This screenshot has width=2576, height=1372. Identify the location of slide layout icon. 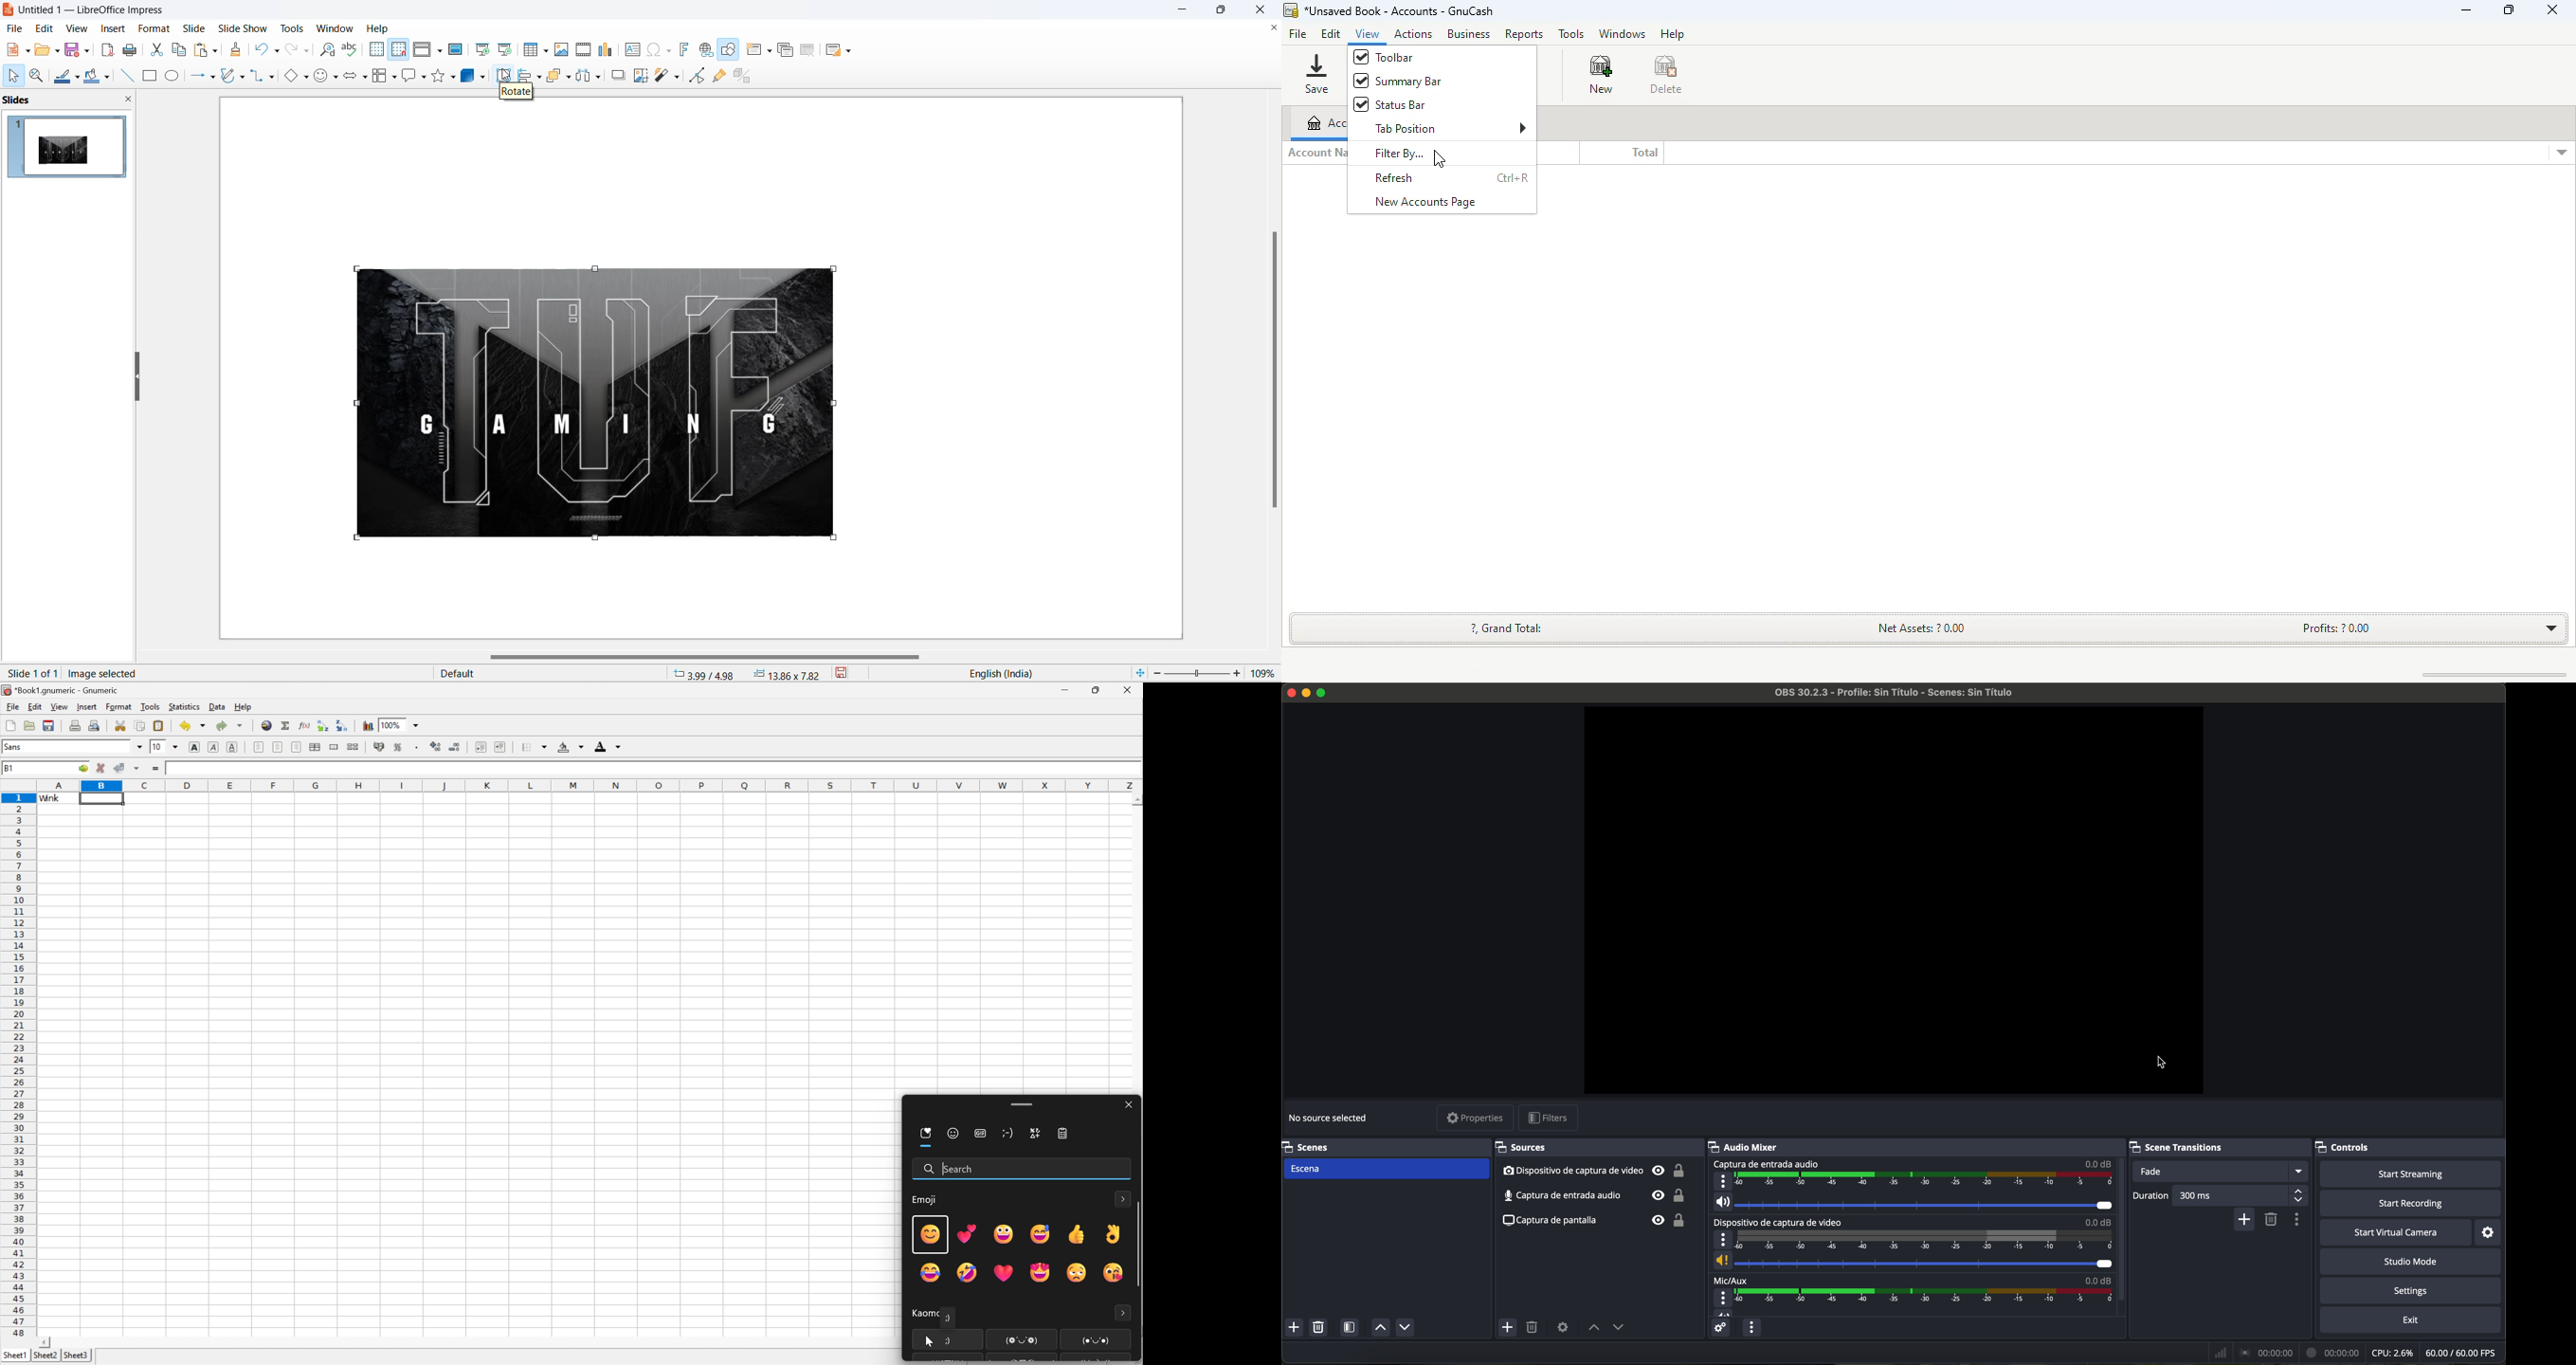
(836, 52).